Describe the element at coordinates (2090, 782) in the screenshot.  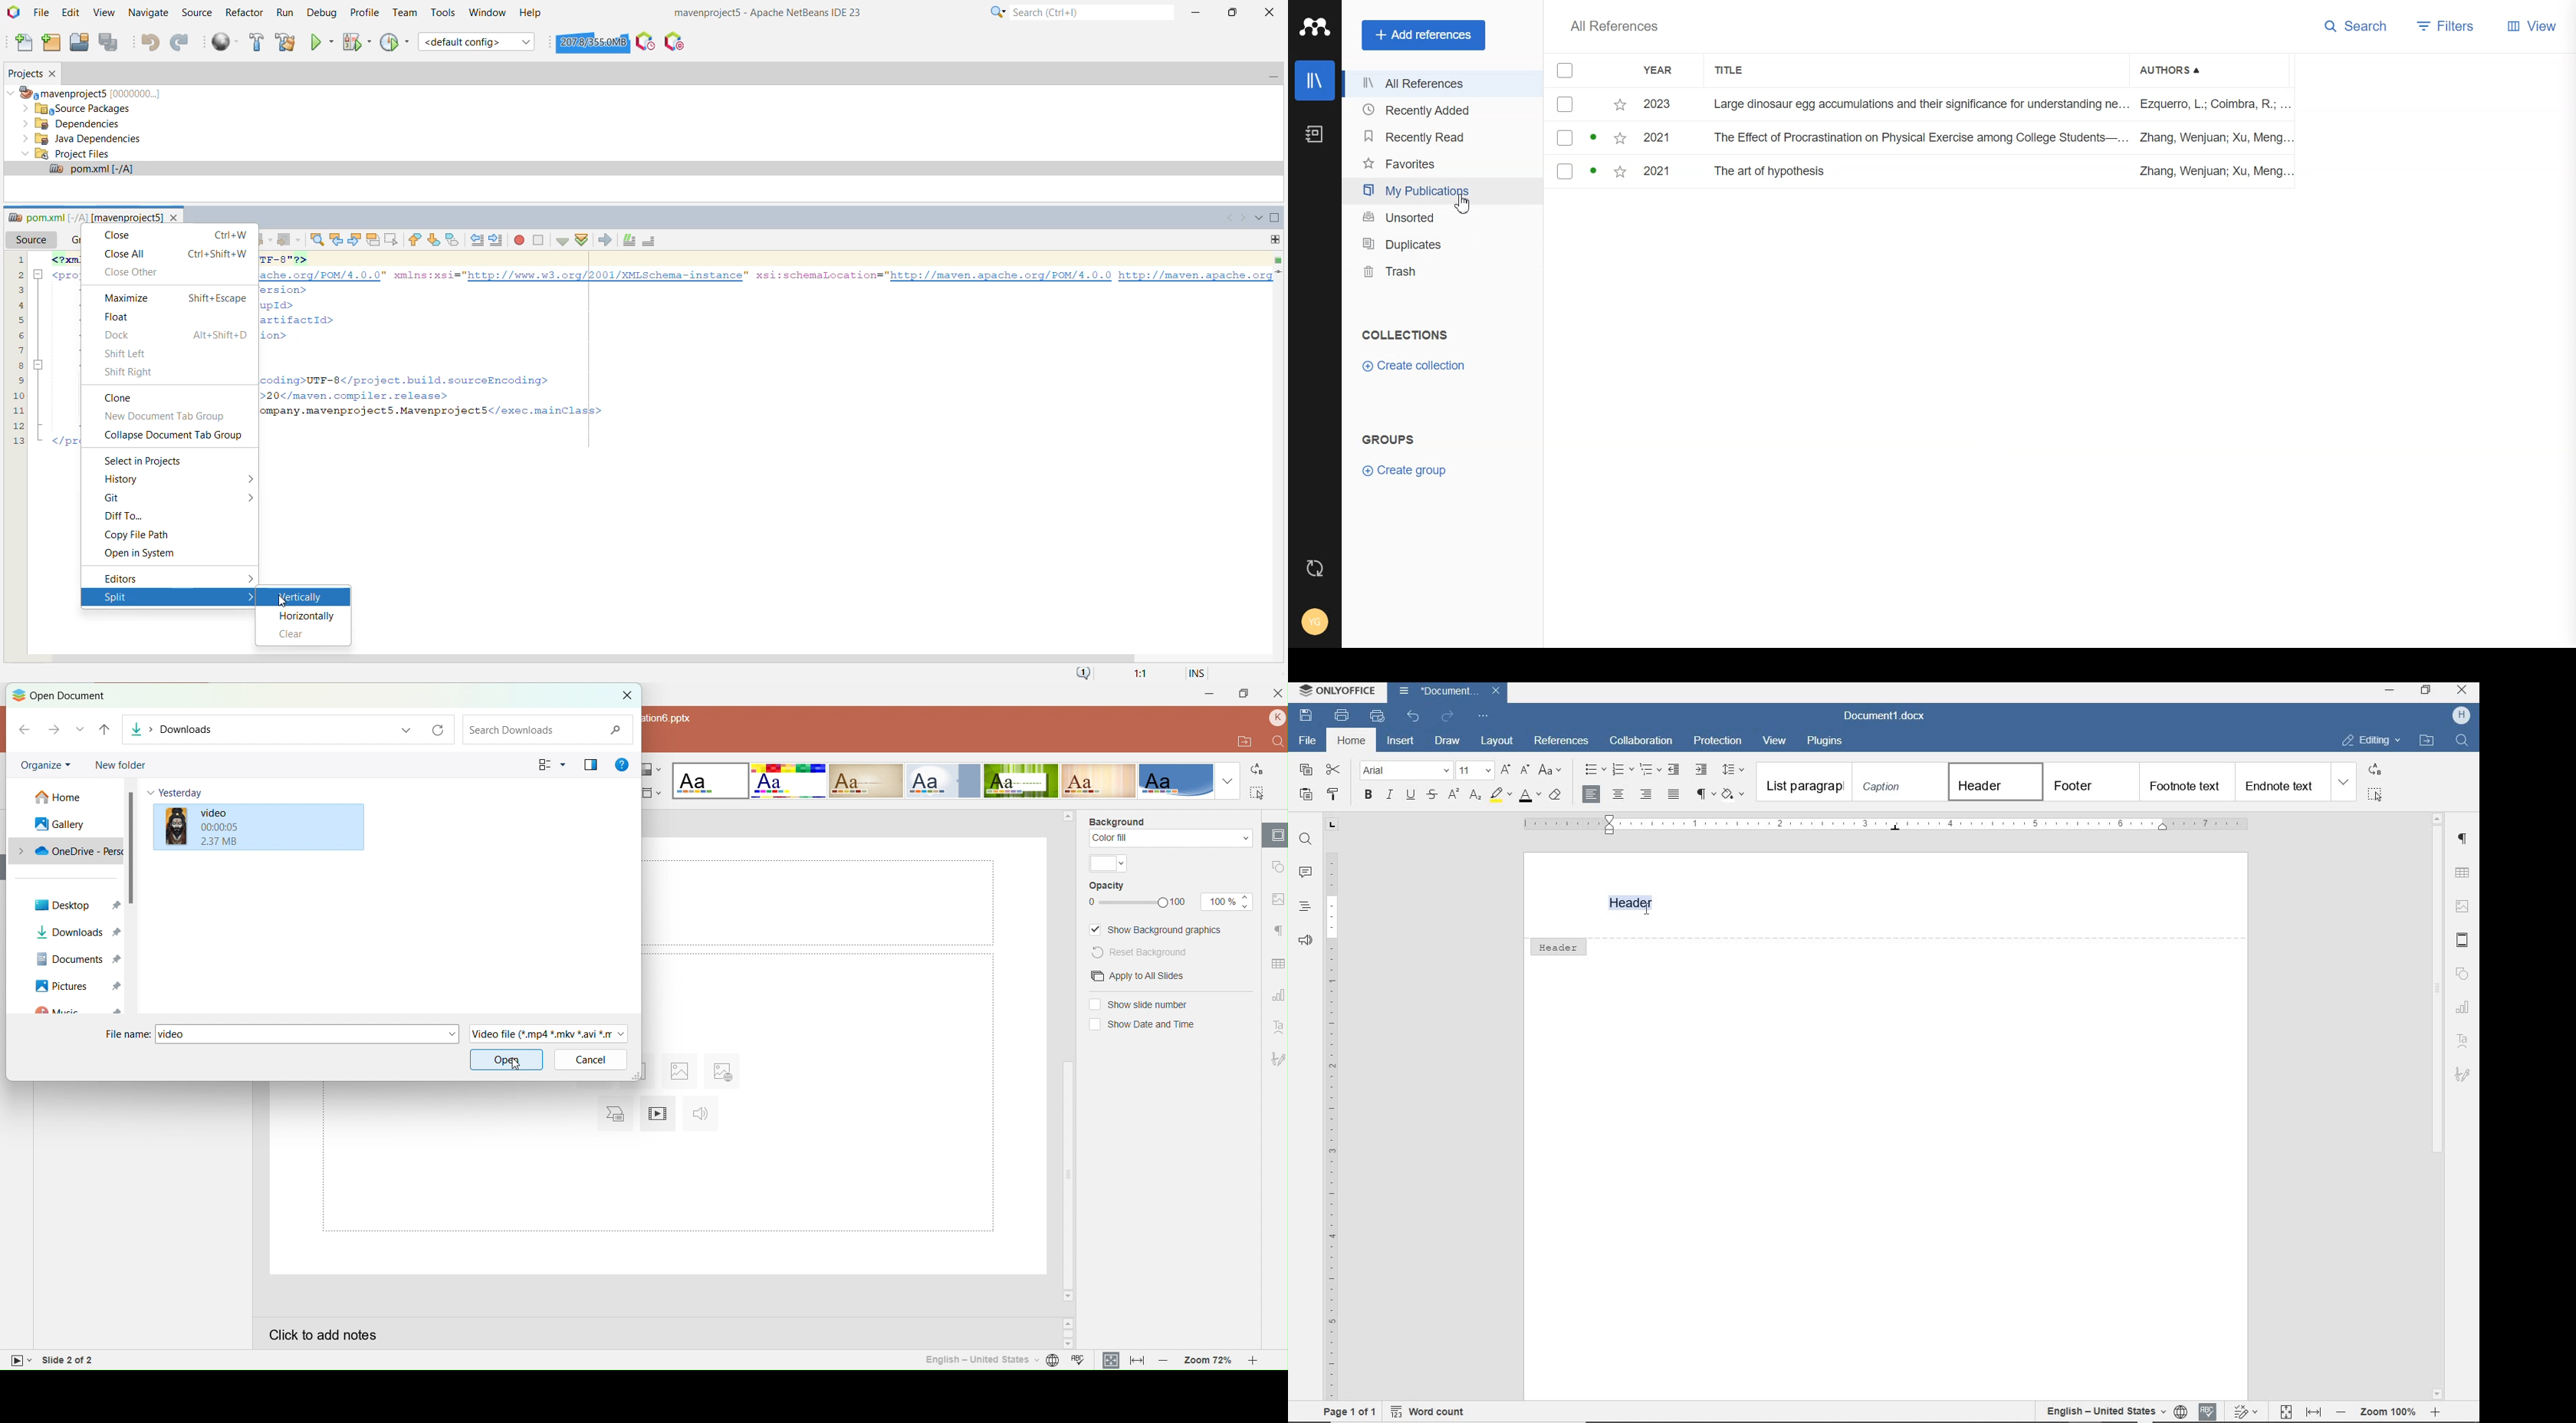
I see `Heading2` at that location.